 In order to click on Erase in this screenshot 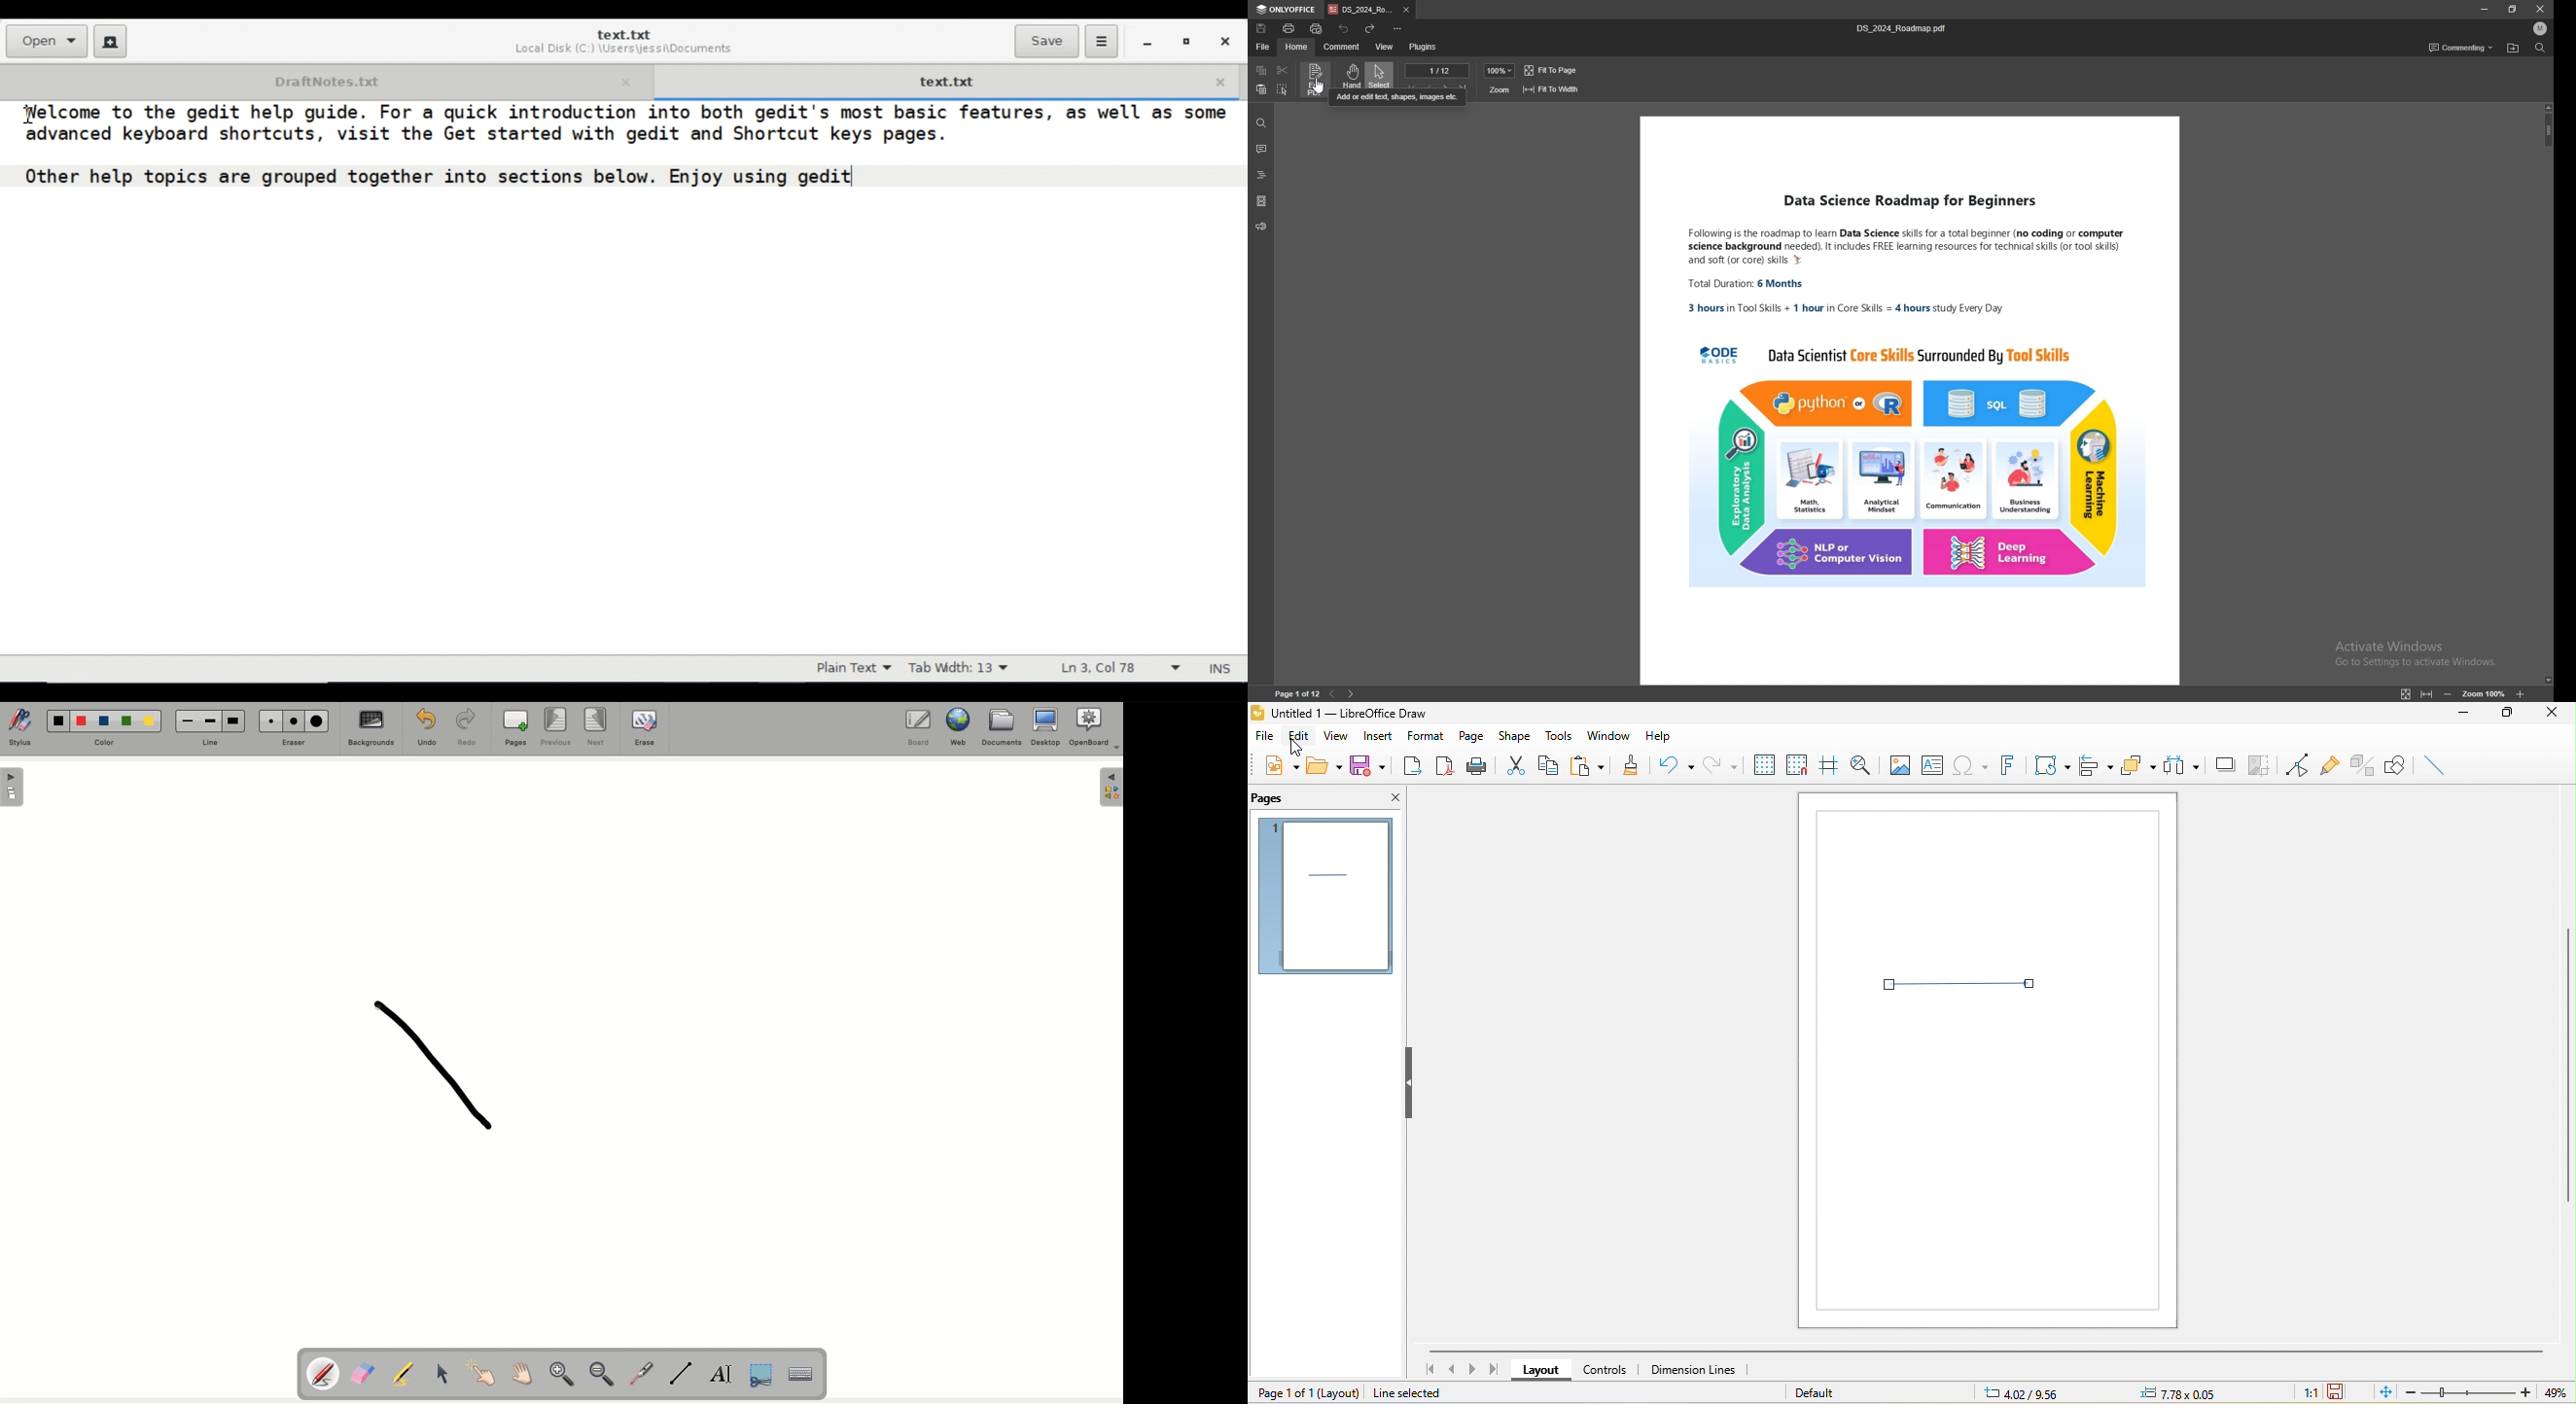, I will do `click(644, 730)`.